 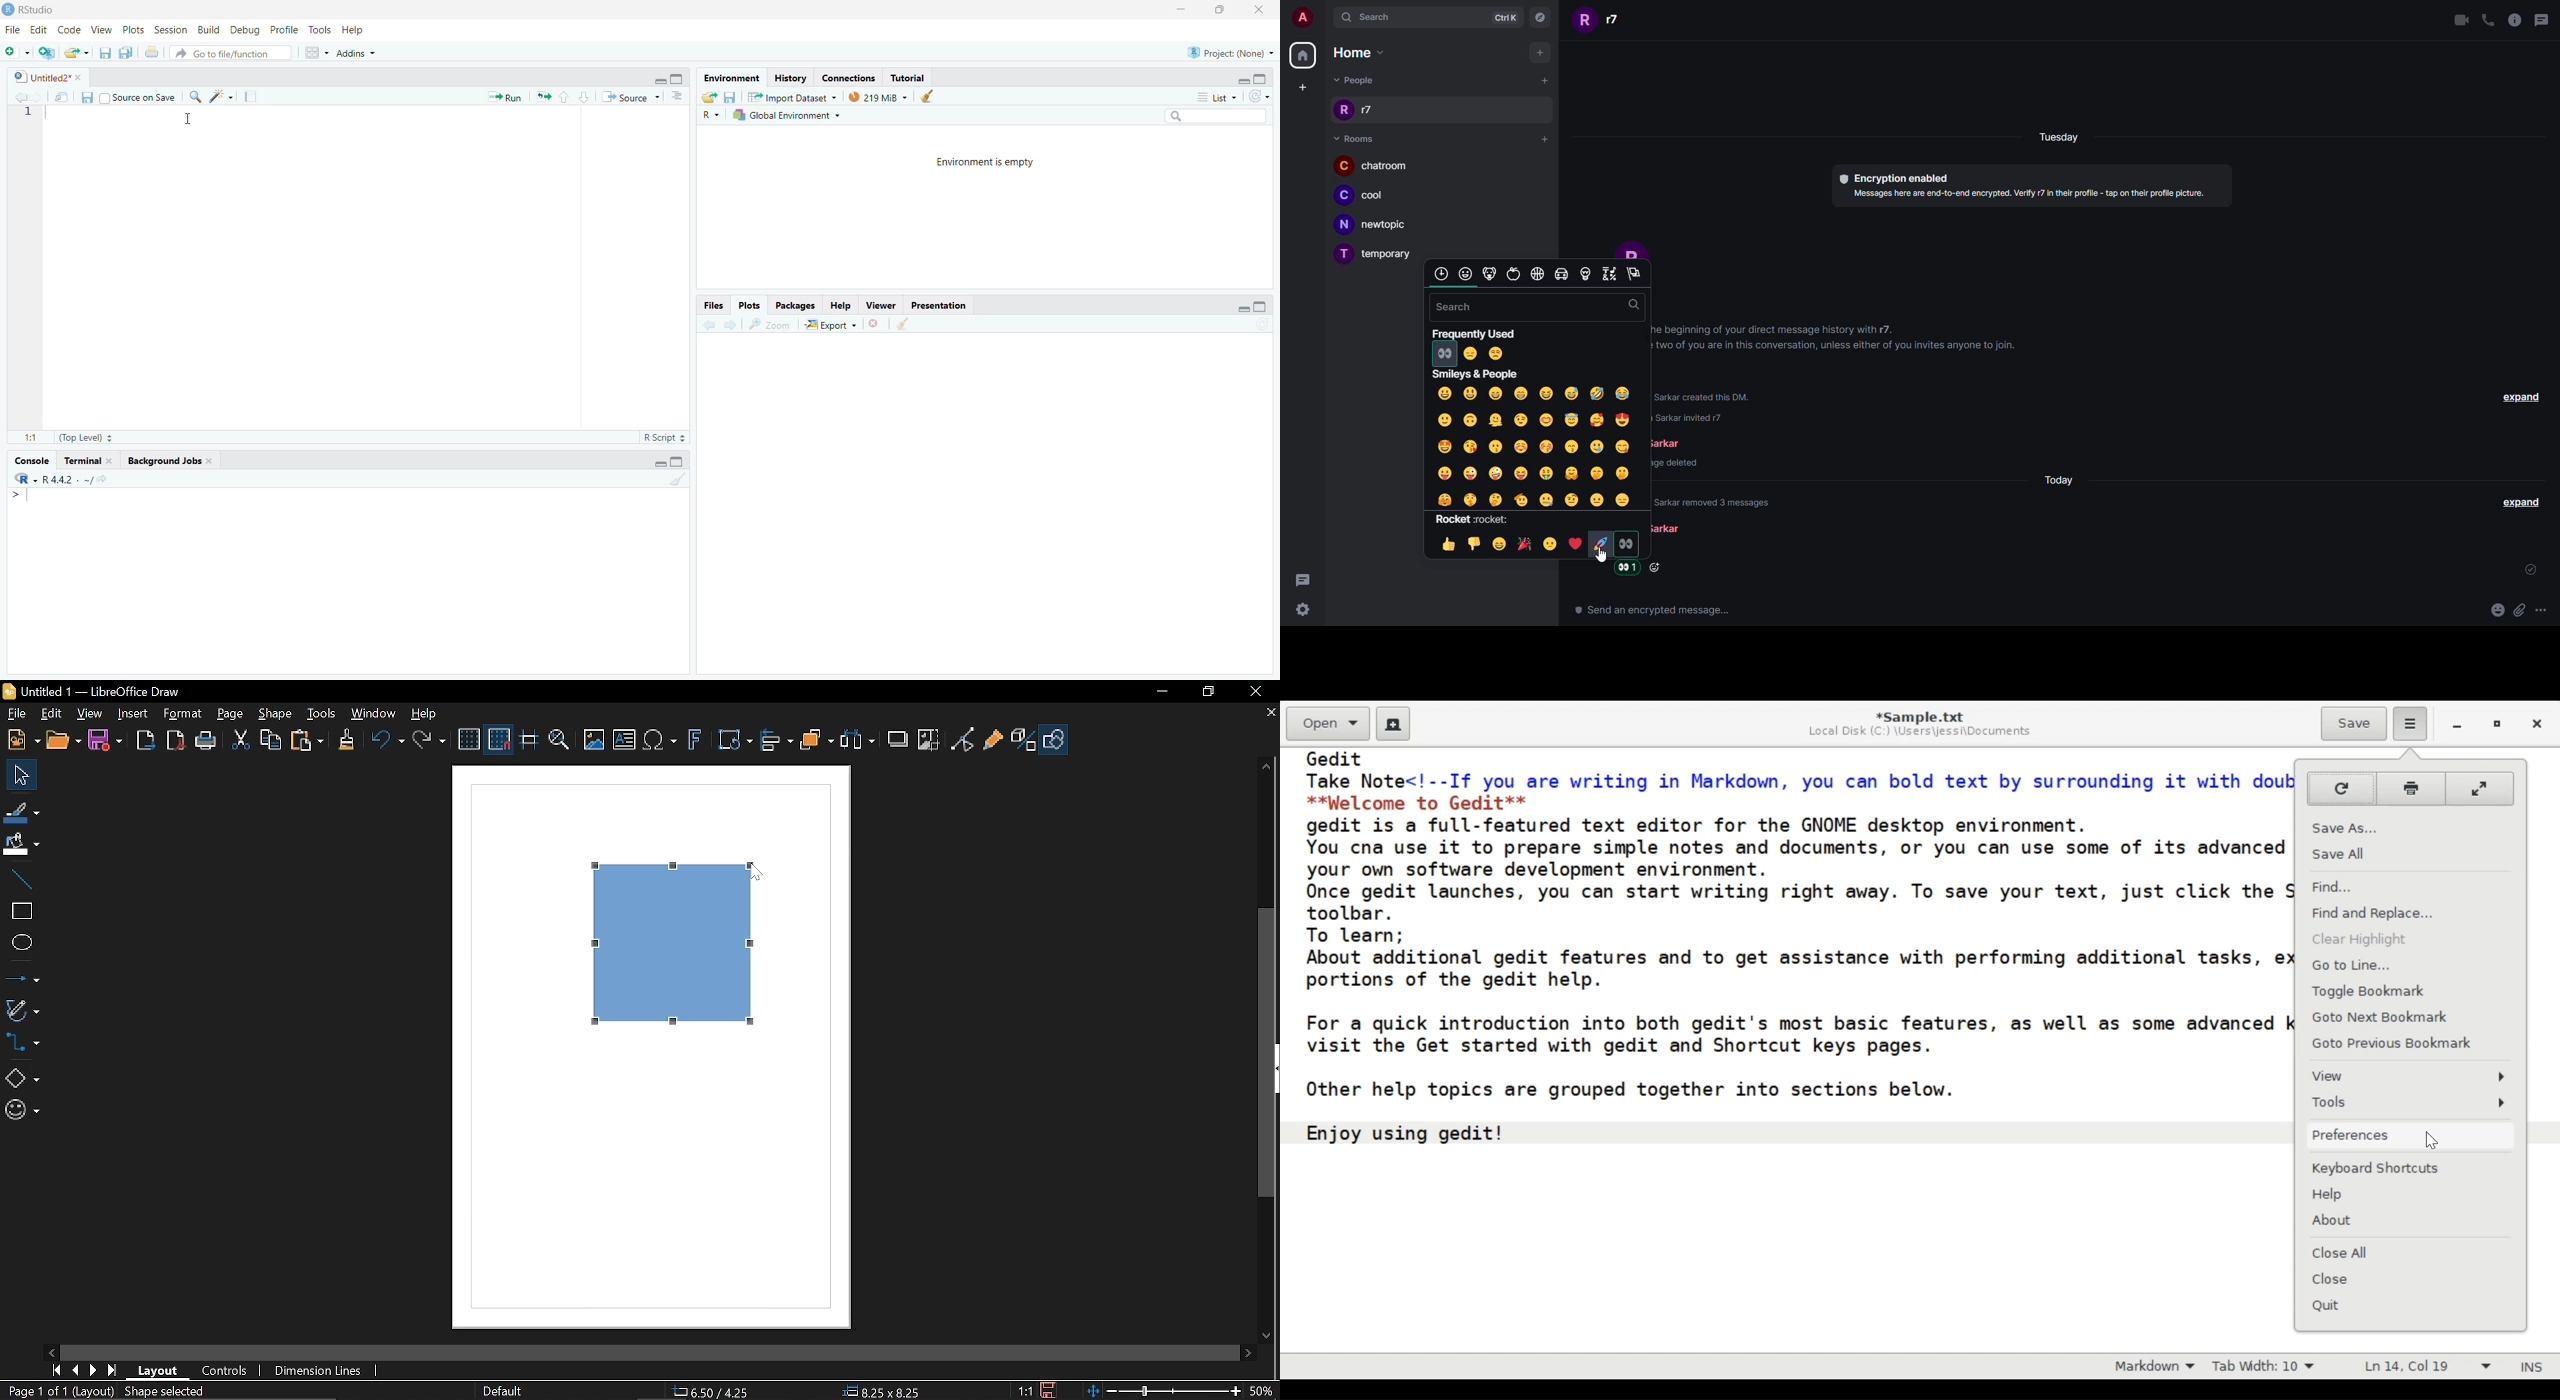 I want to click on room, so click(x=1377, y=225).